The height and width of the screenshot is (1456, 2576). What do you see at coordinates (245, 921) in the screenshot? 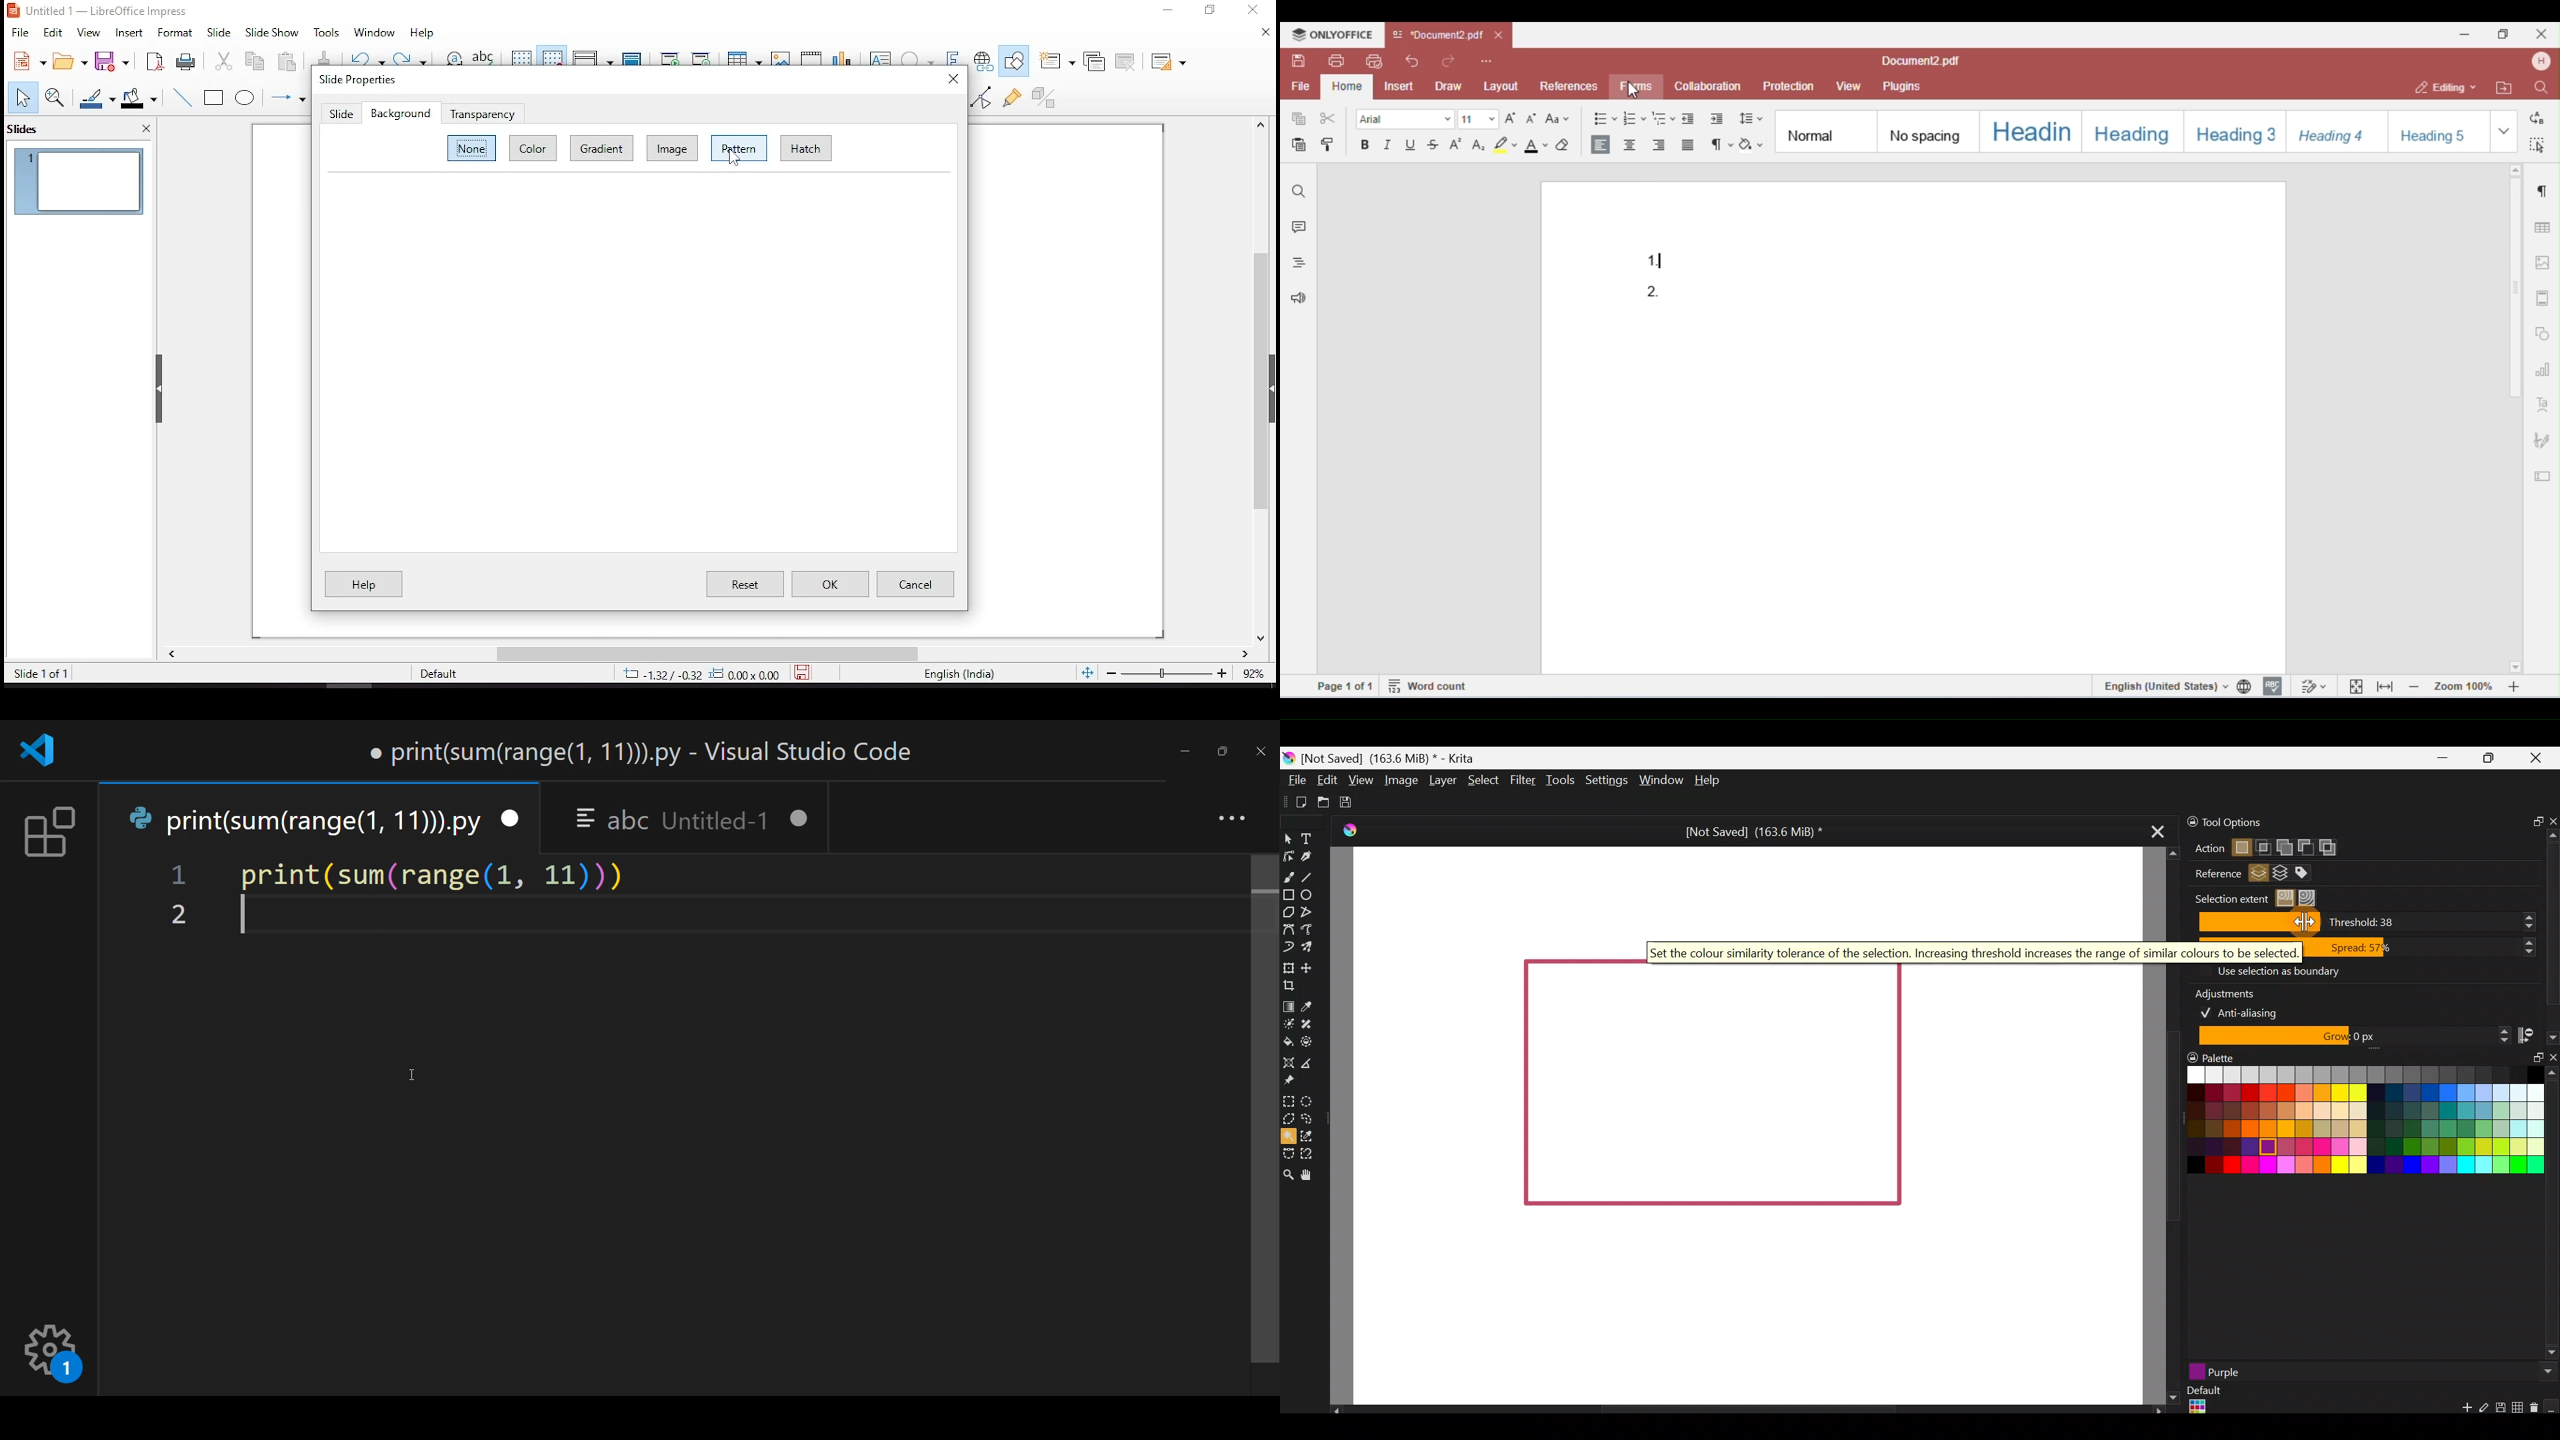
I see `start writing` at bounding box center [245, 921].